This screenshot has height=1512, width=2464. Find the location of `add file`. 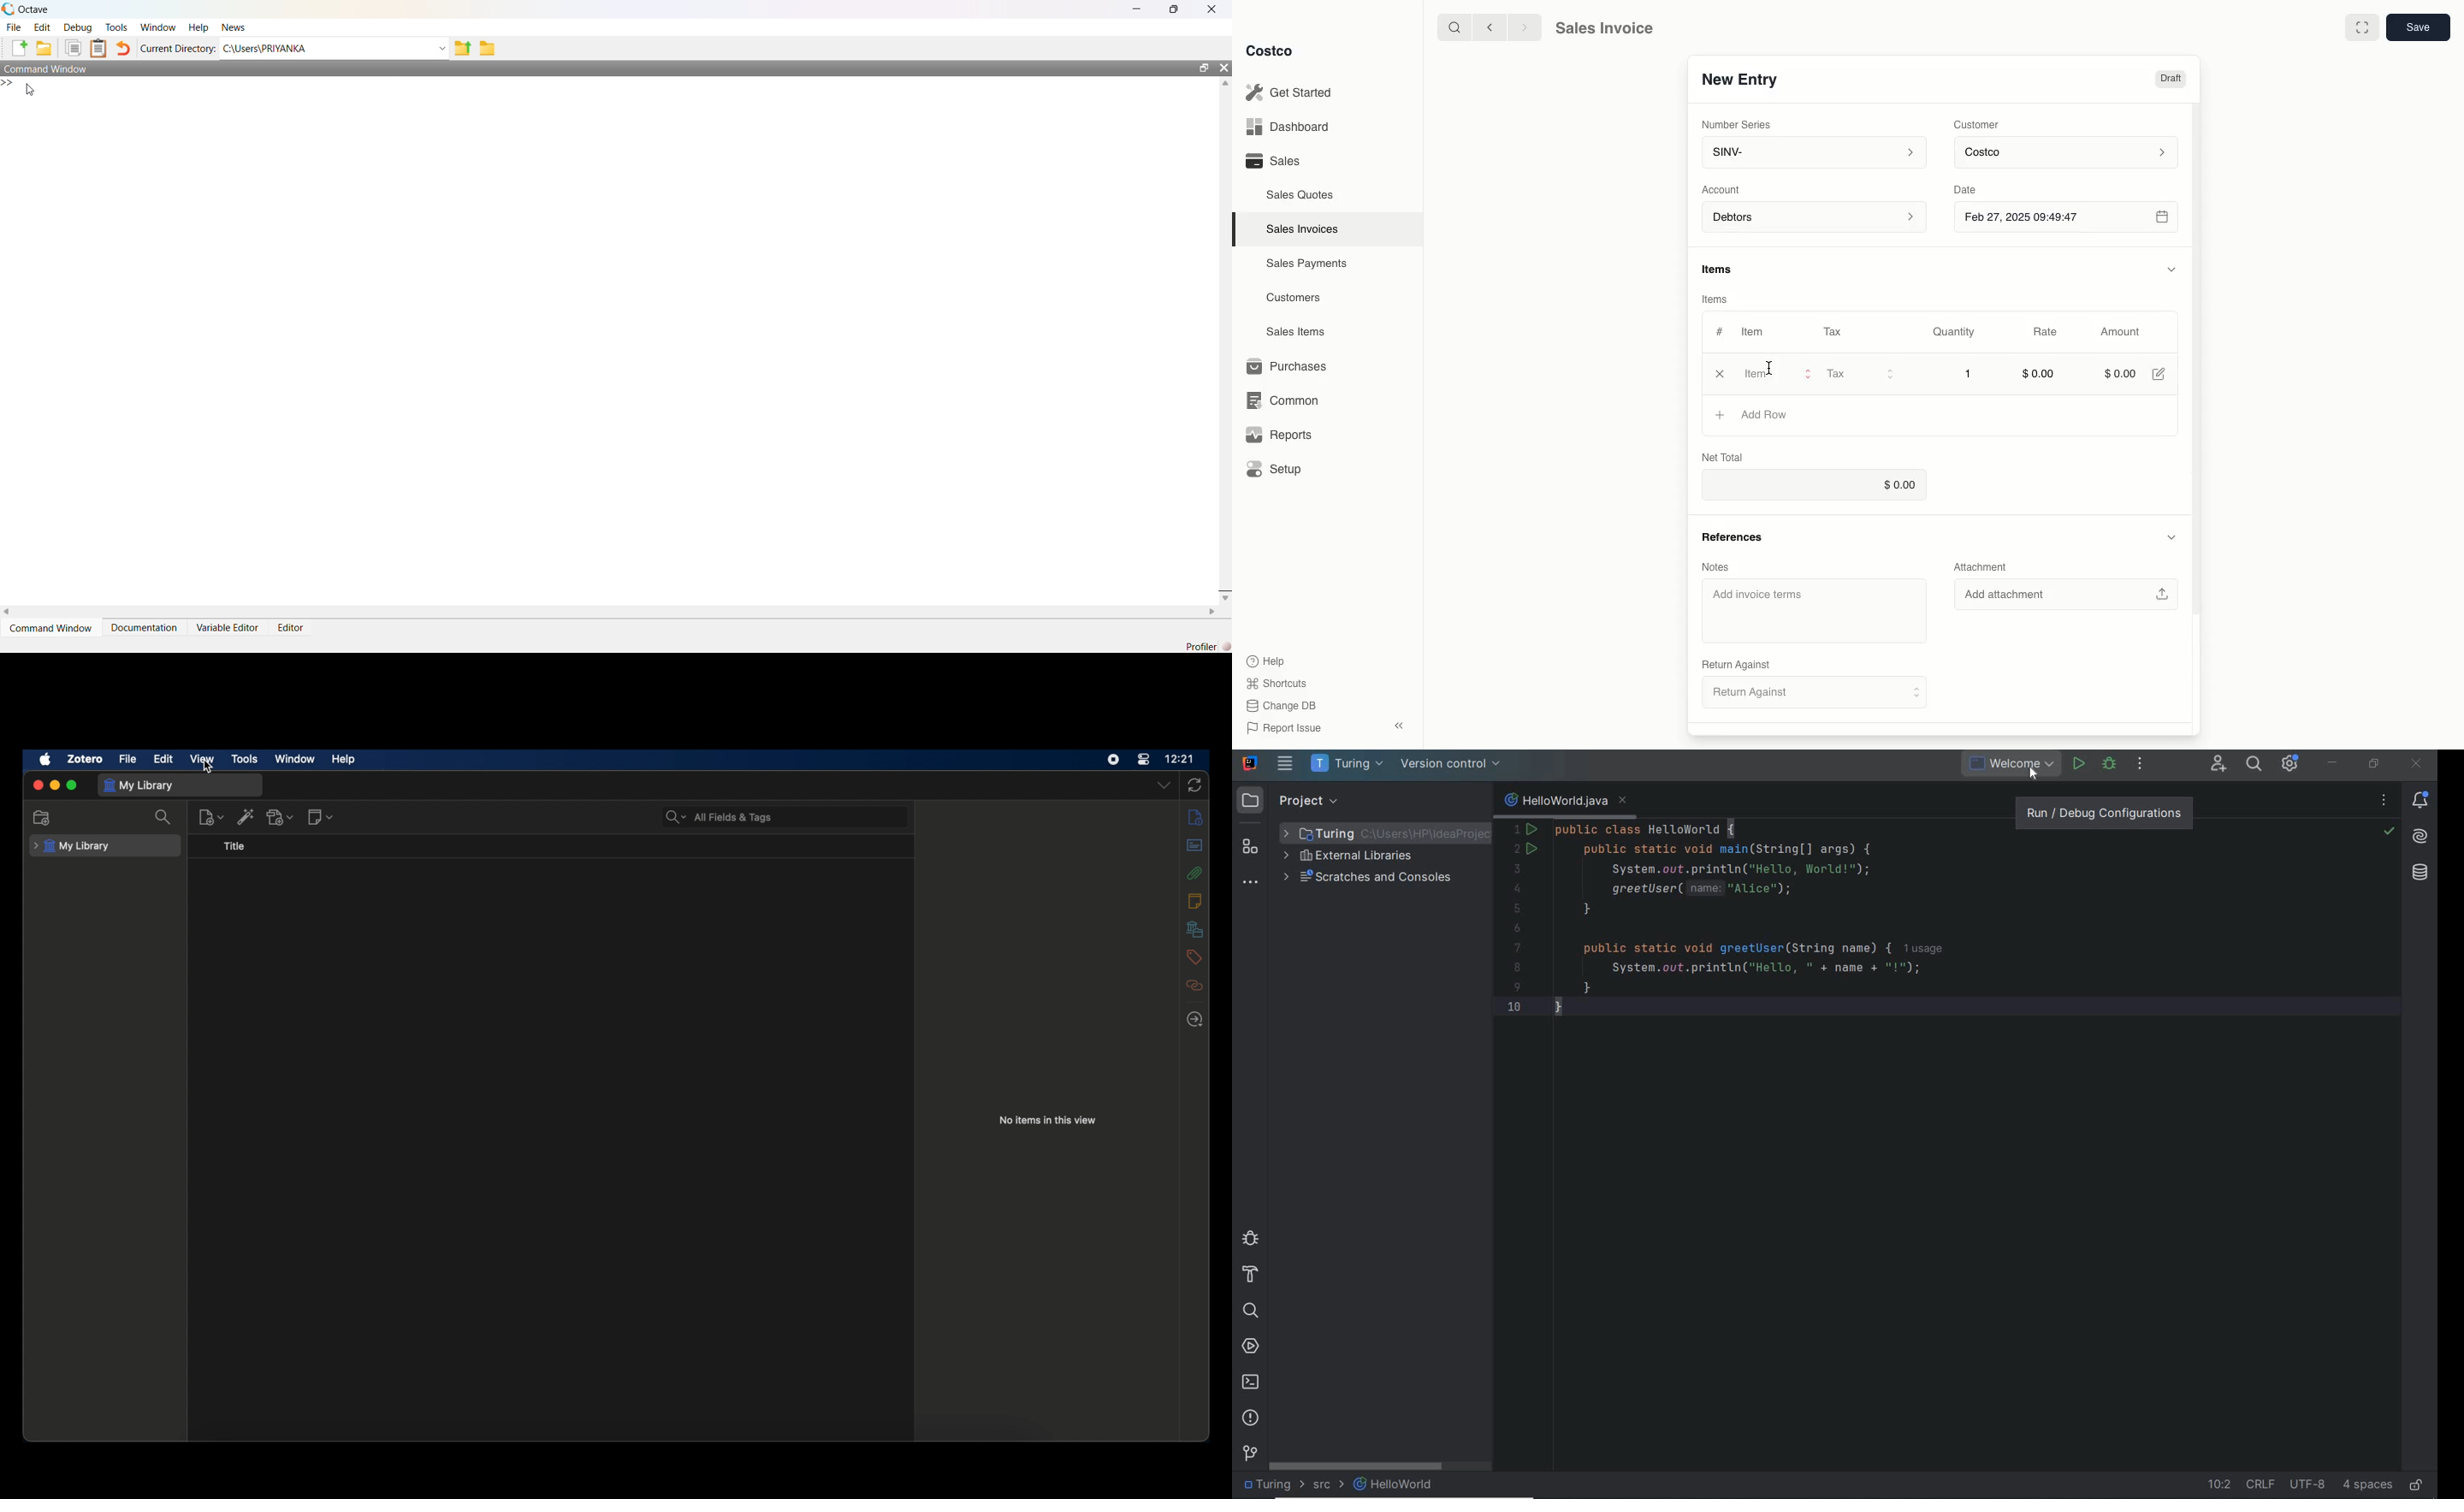

add file is located at coordinates (21, 49).